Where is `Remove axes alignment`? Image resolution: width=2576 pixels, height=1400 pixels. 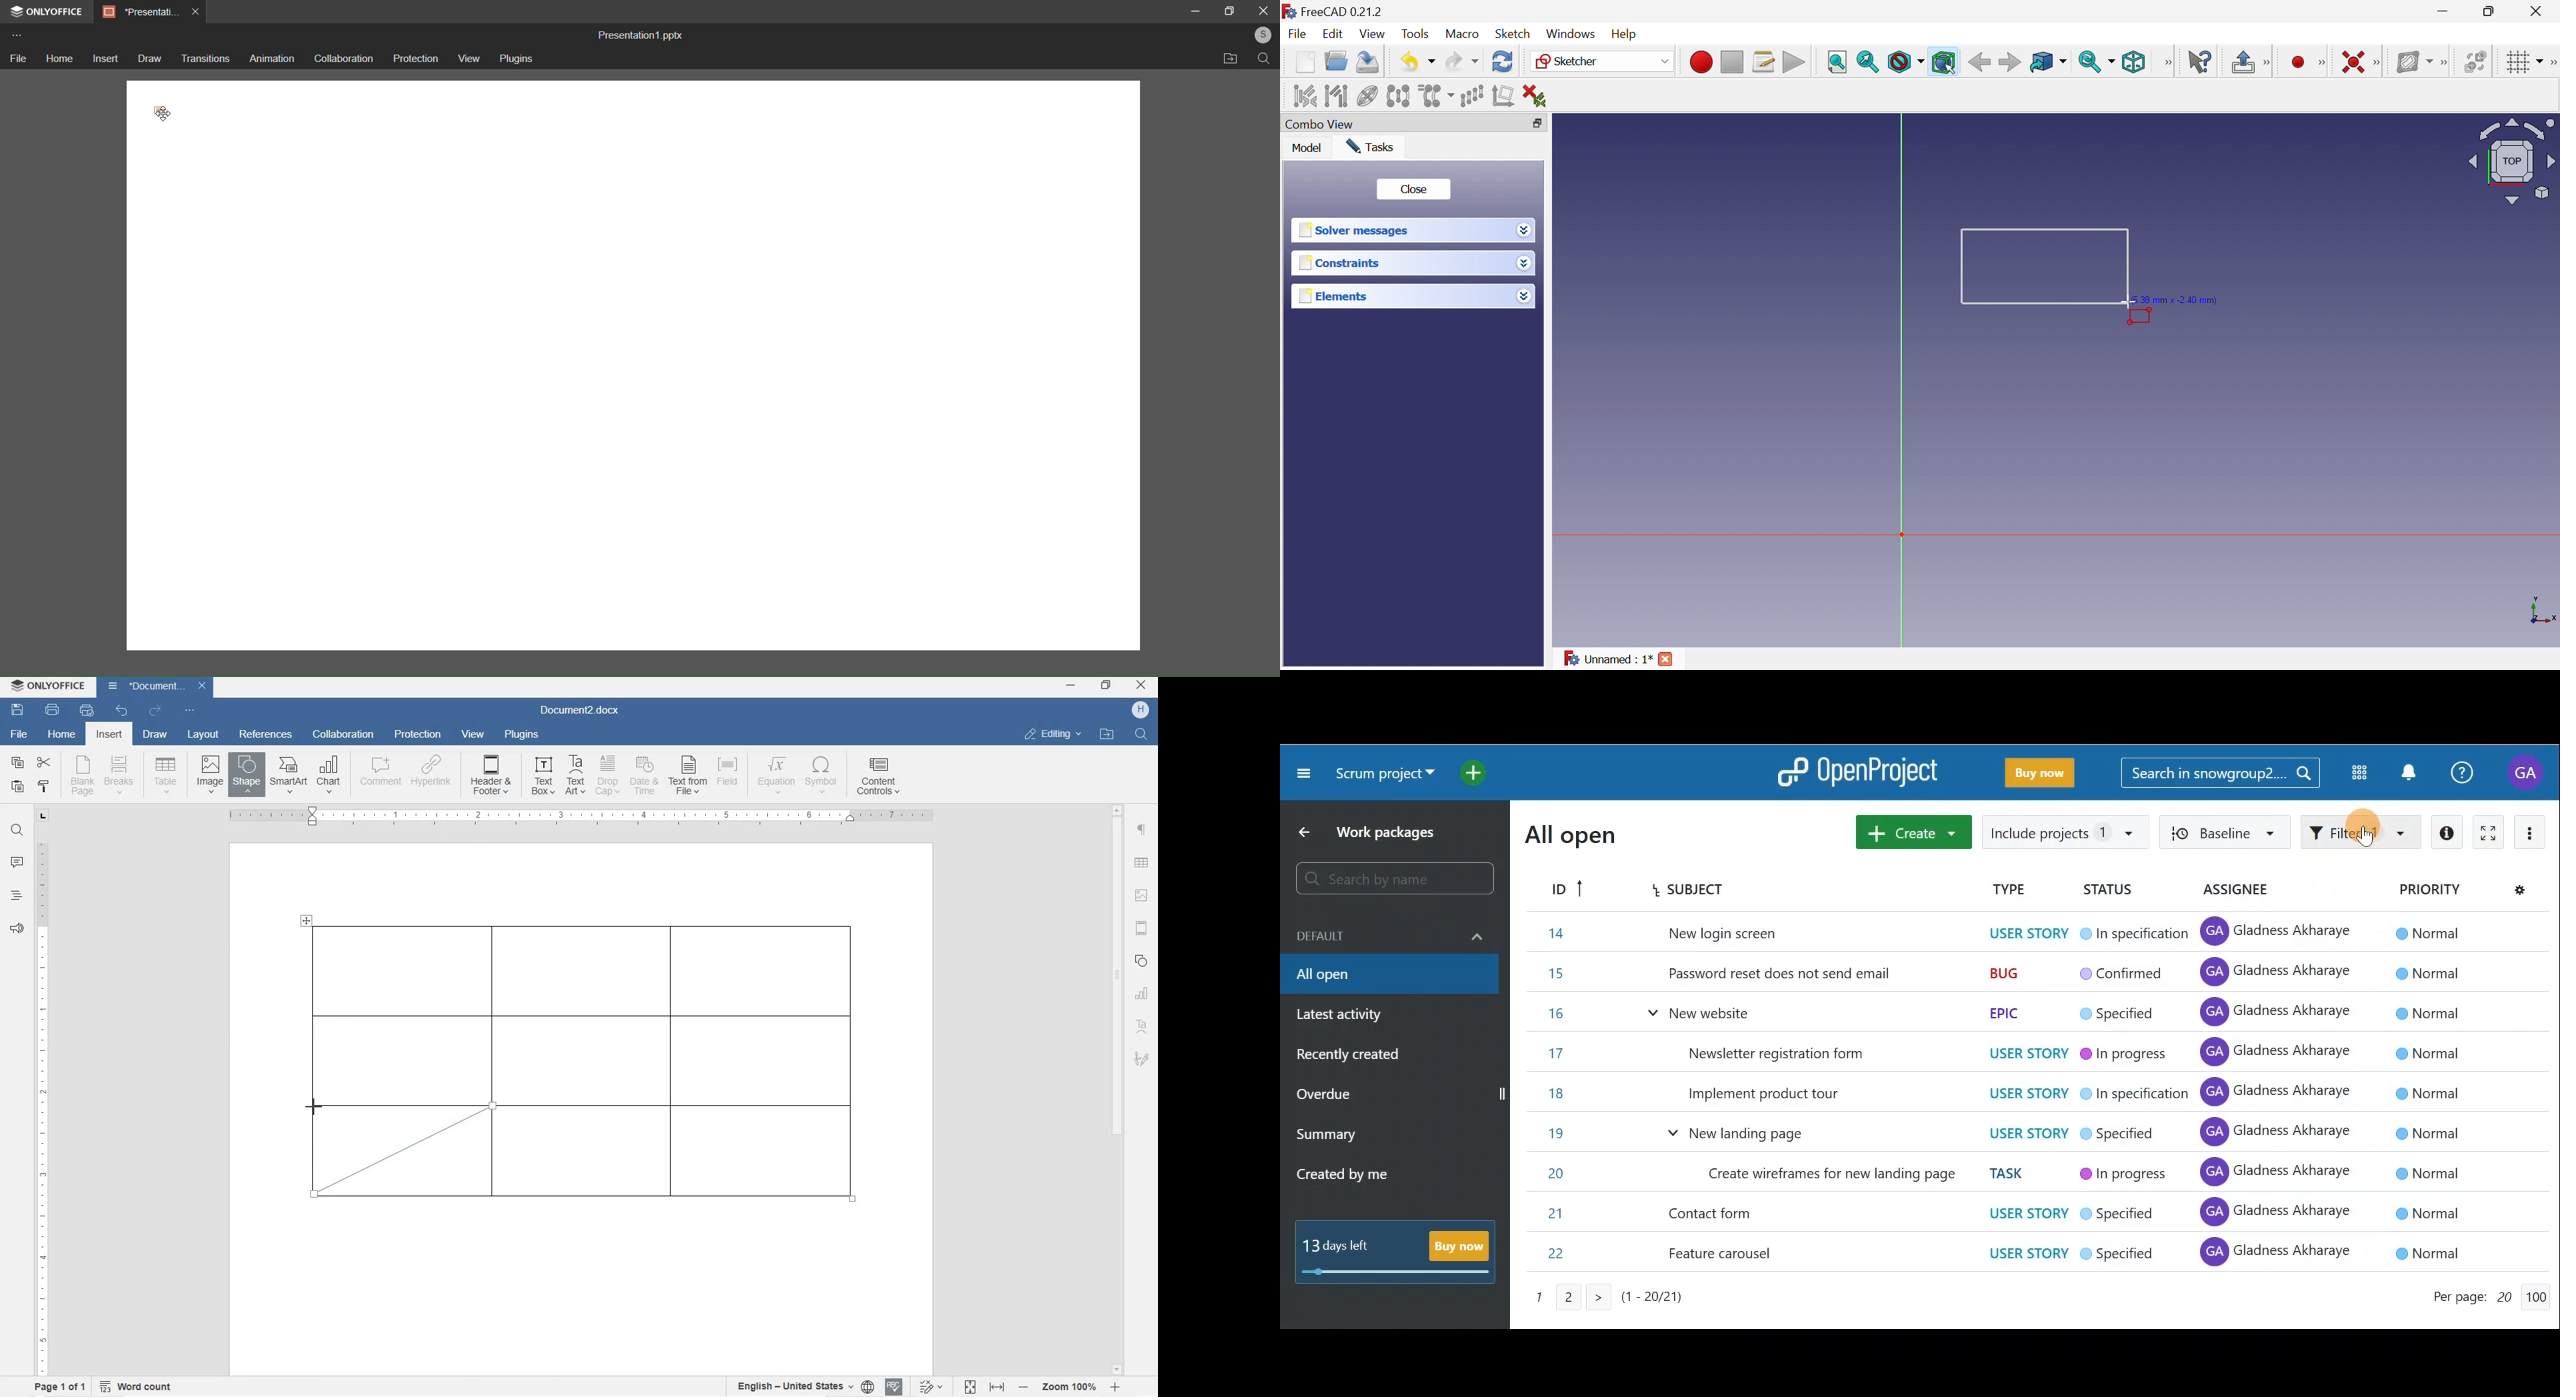
Remove axes alignment is located at coordinates (1503, 97).